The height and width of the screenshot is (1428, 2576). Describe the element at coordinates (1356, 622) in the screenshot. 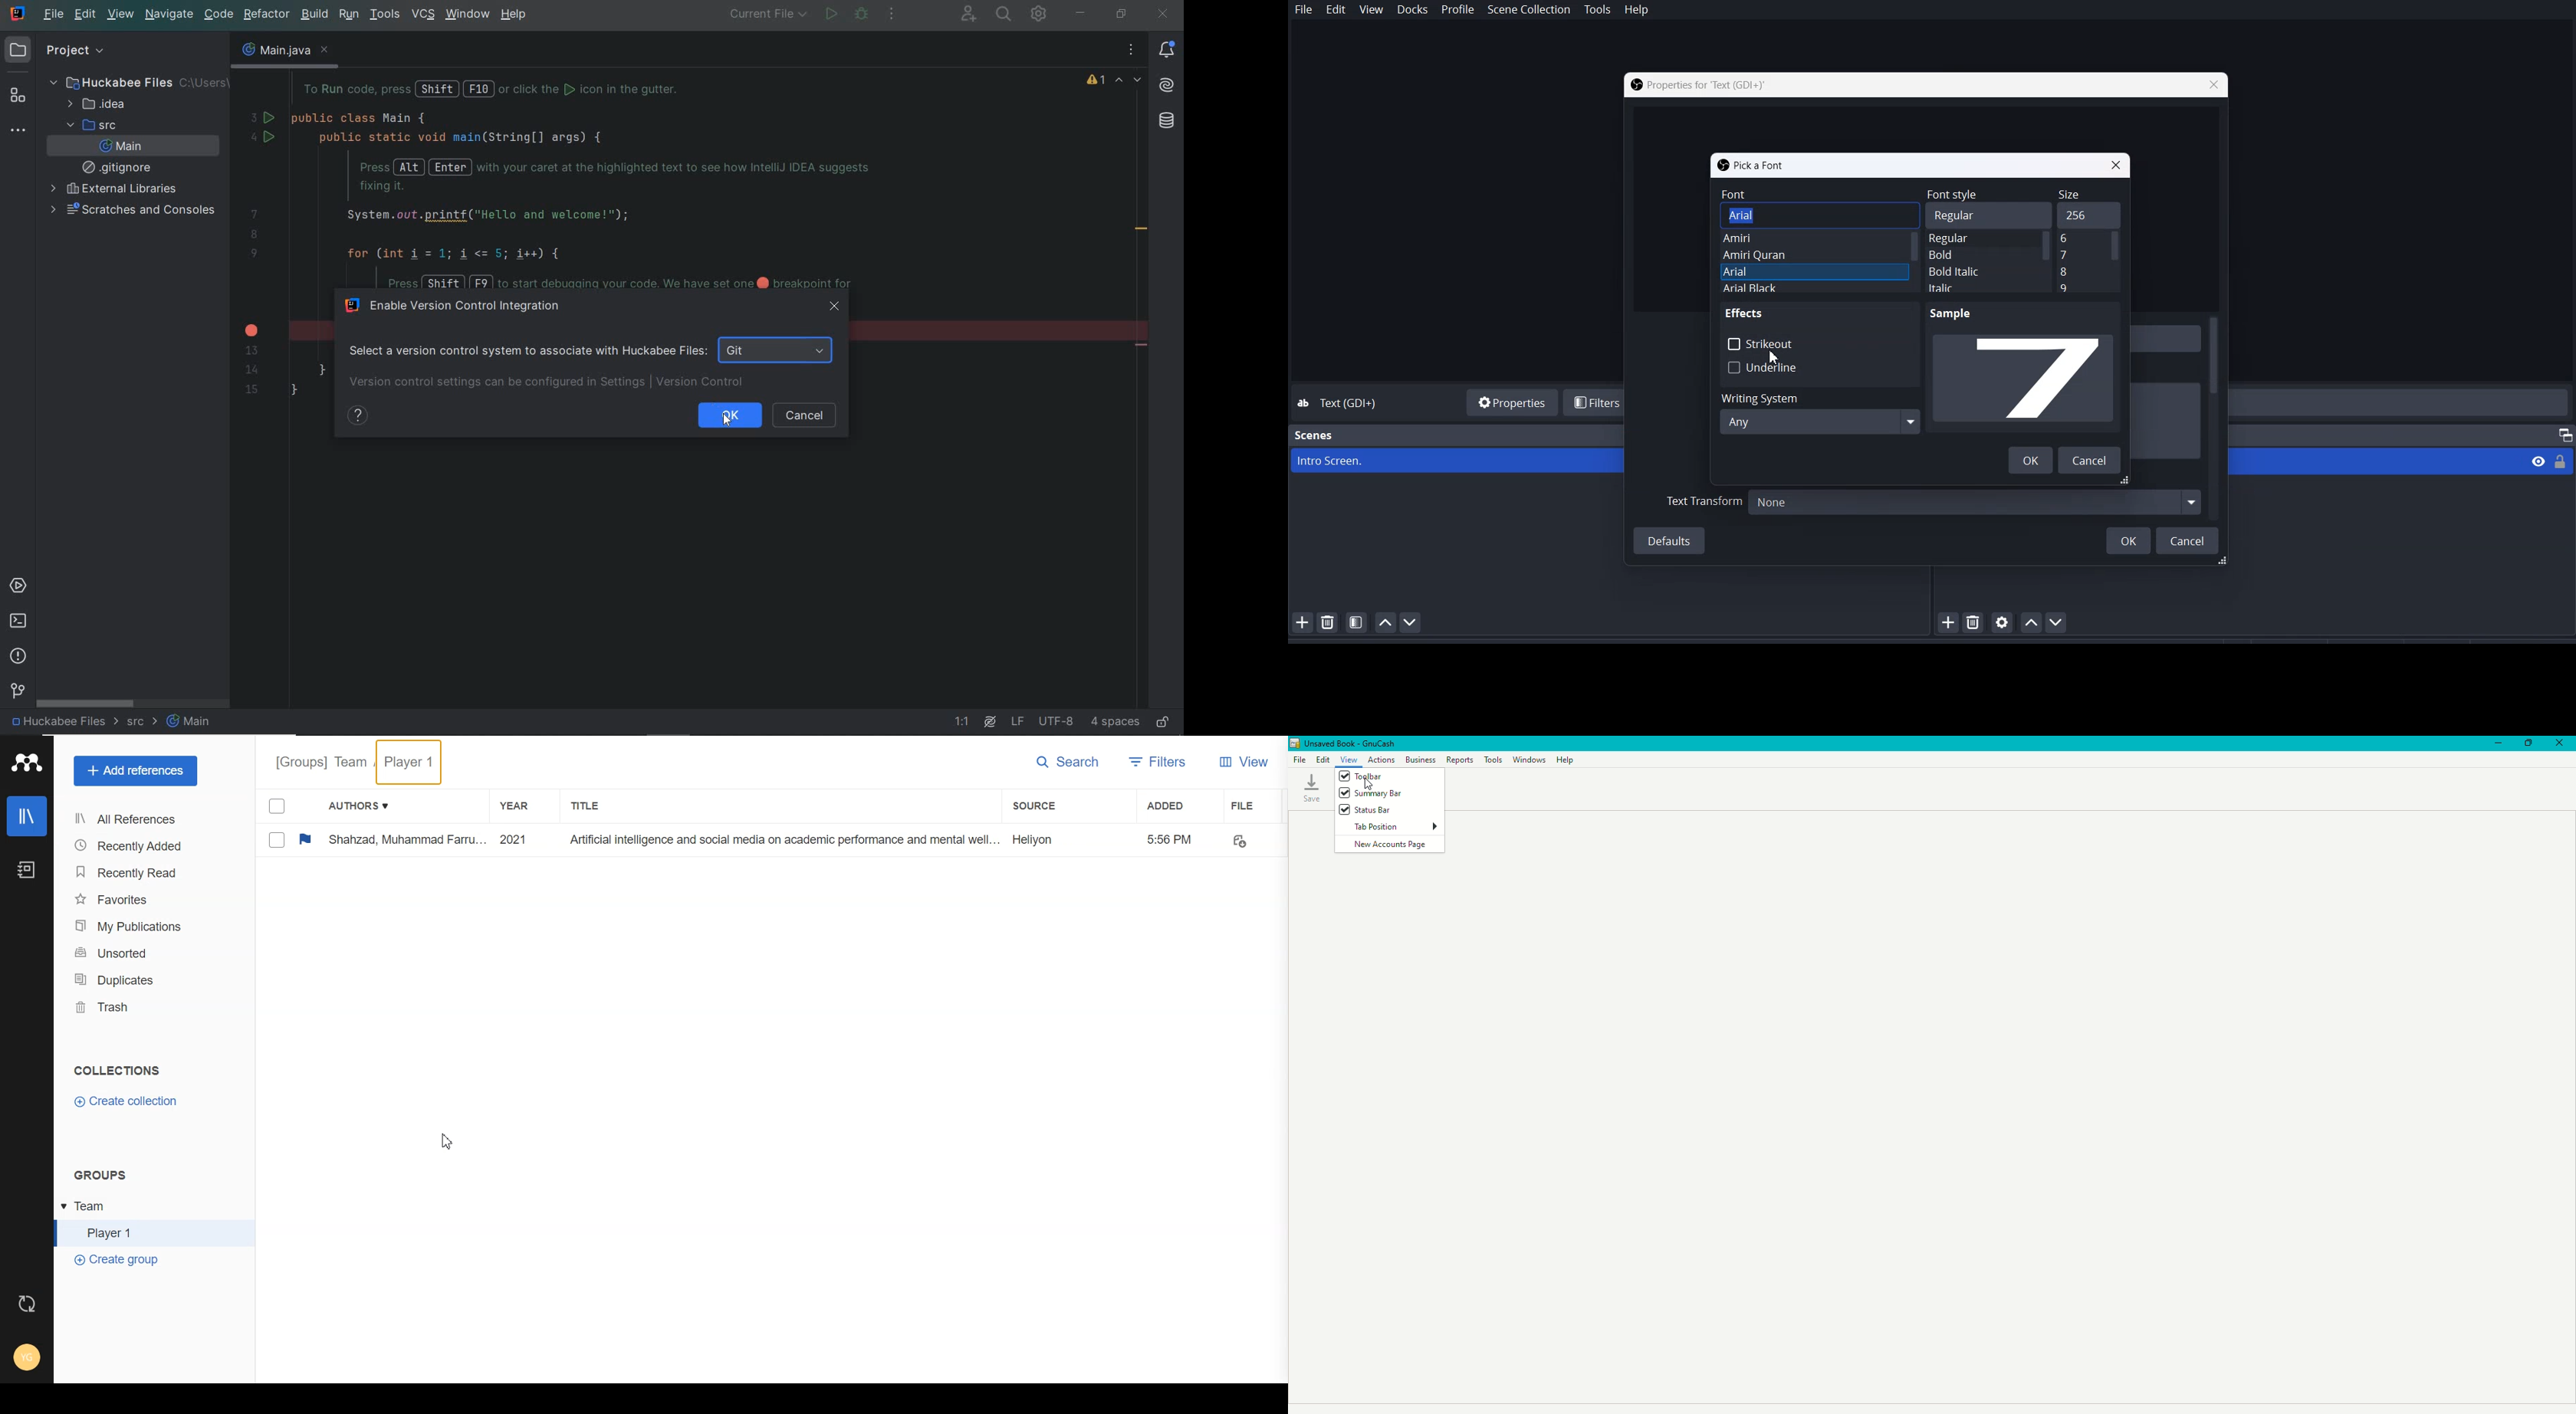

I see `Open Scene Filter` at that location.